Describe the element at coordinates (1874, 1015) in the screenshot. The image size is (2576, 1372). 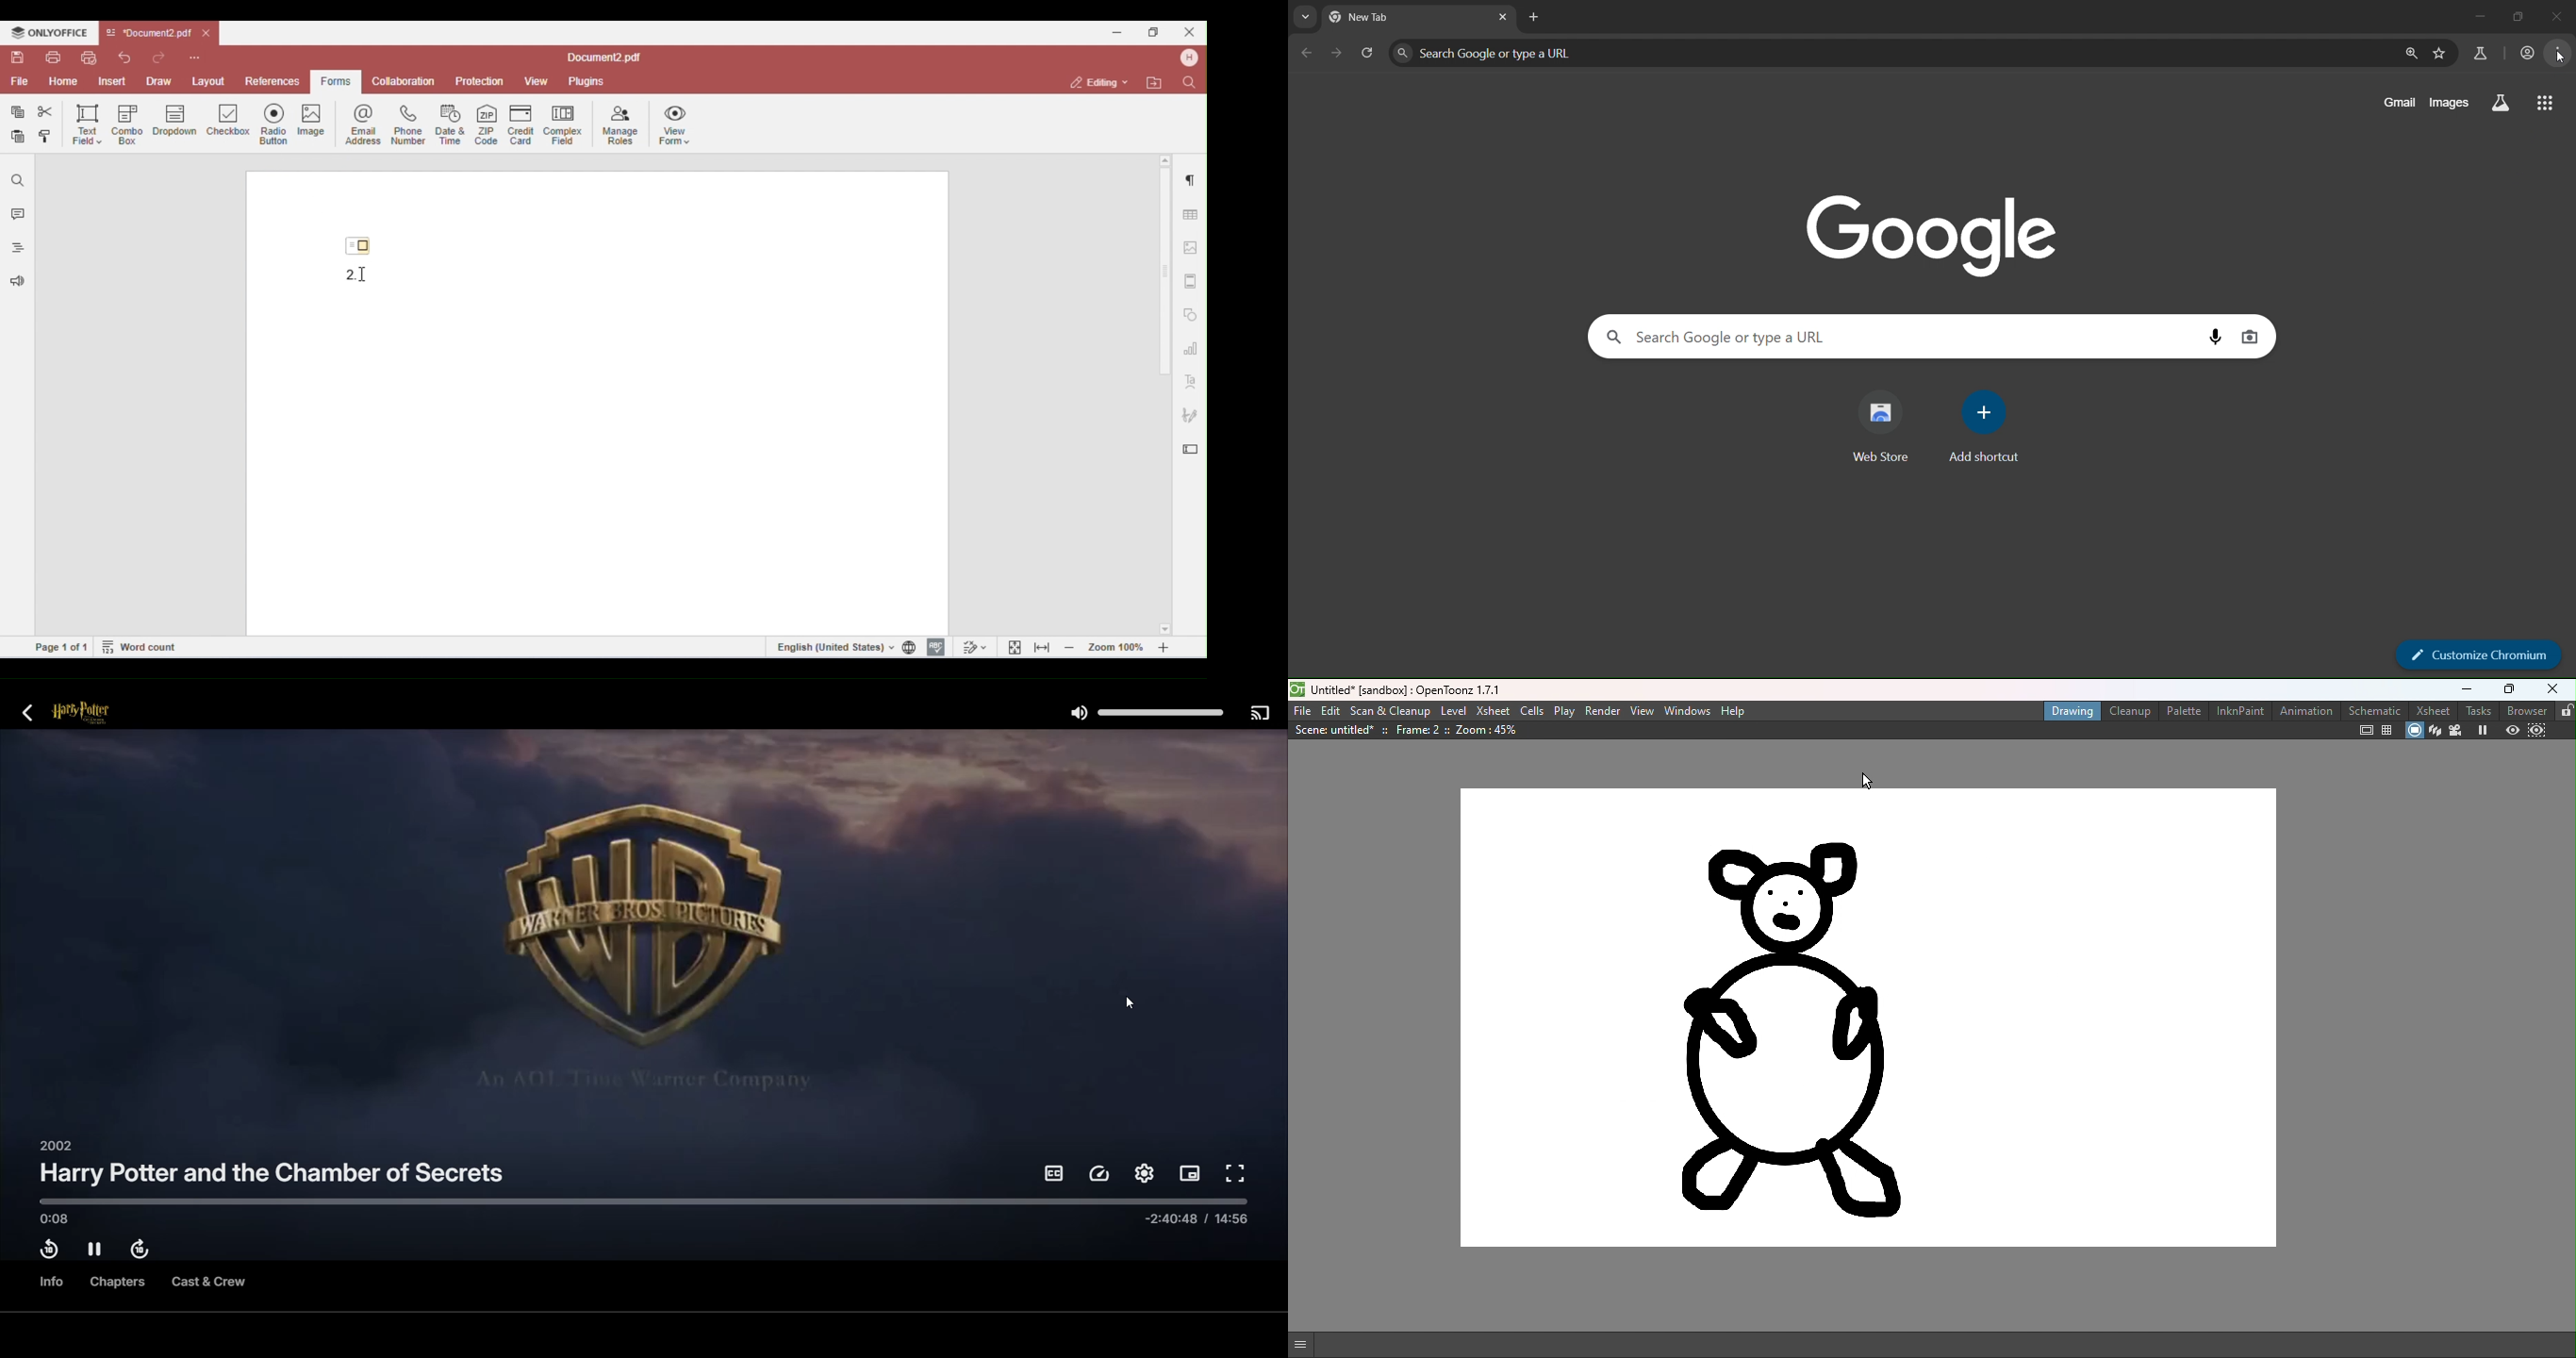
I see `Canvas` at that location.